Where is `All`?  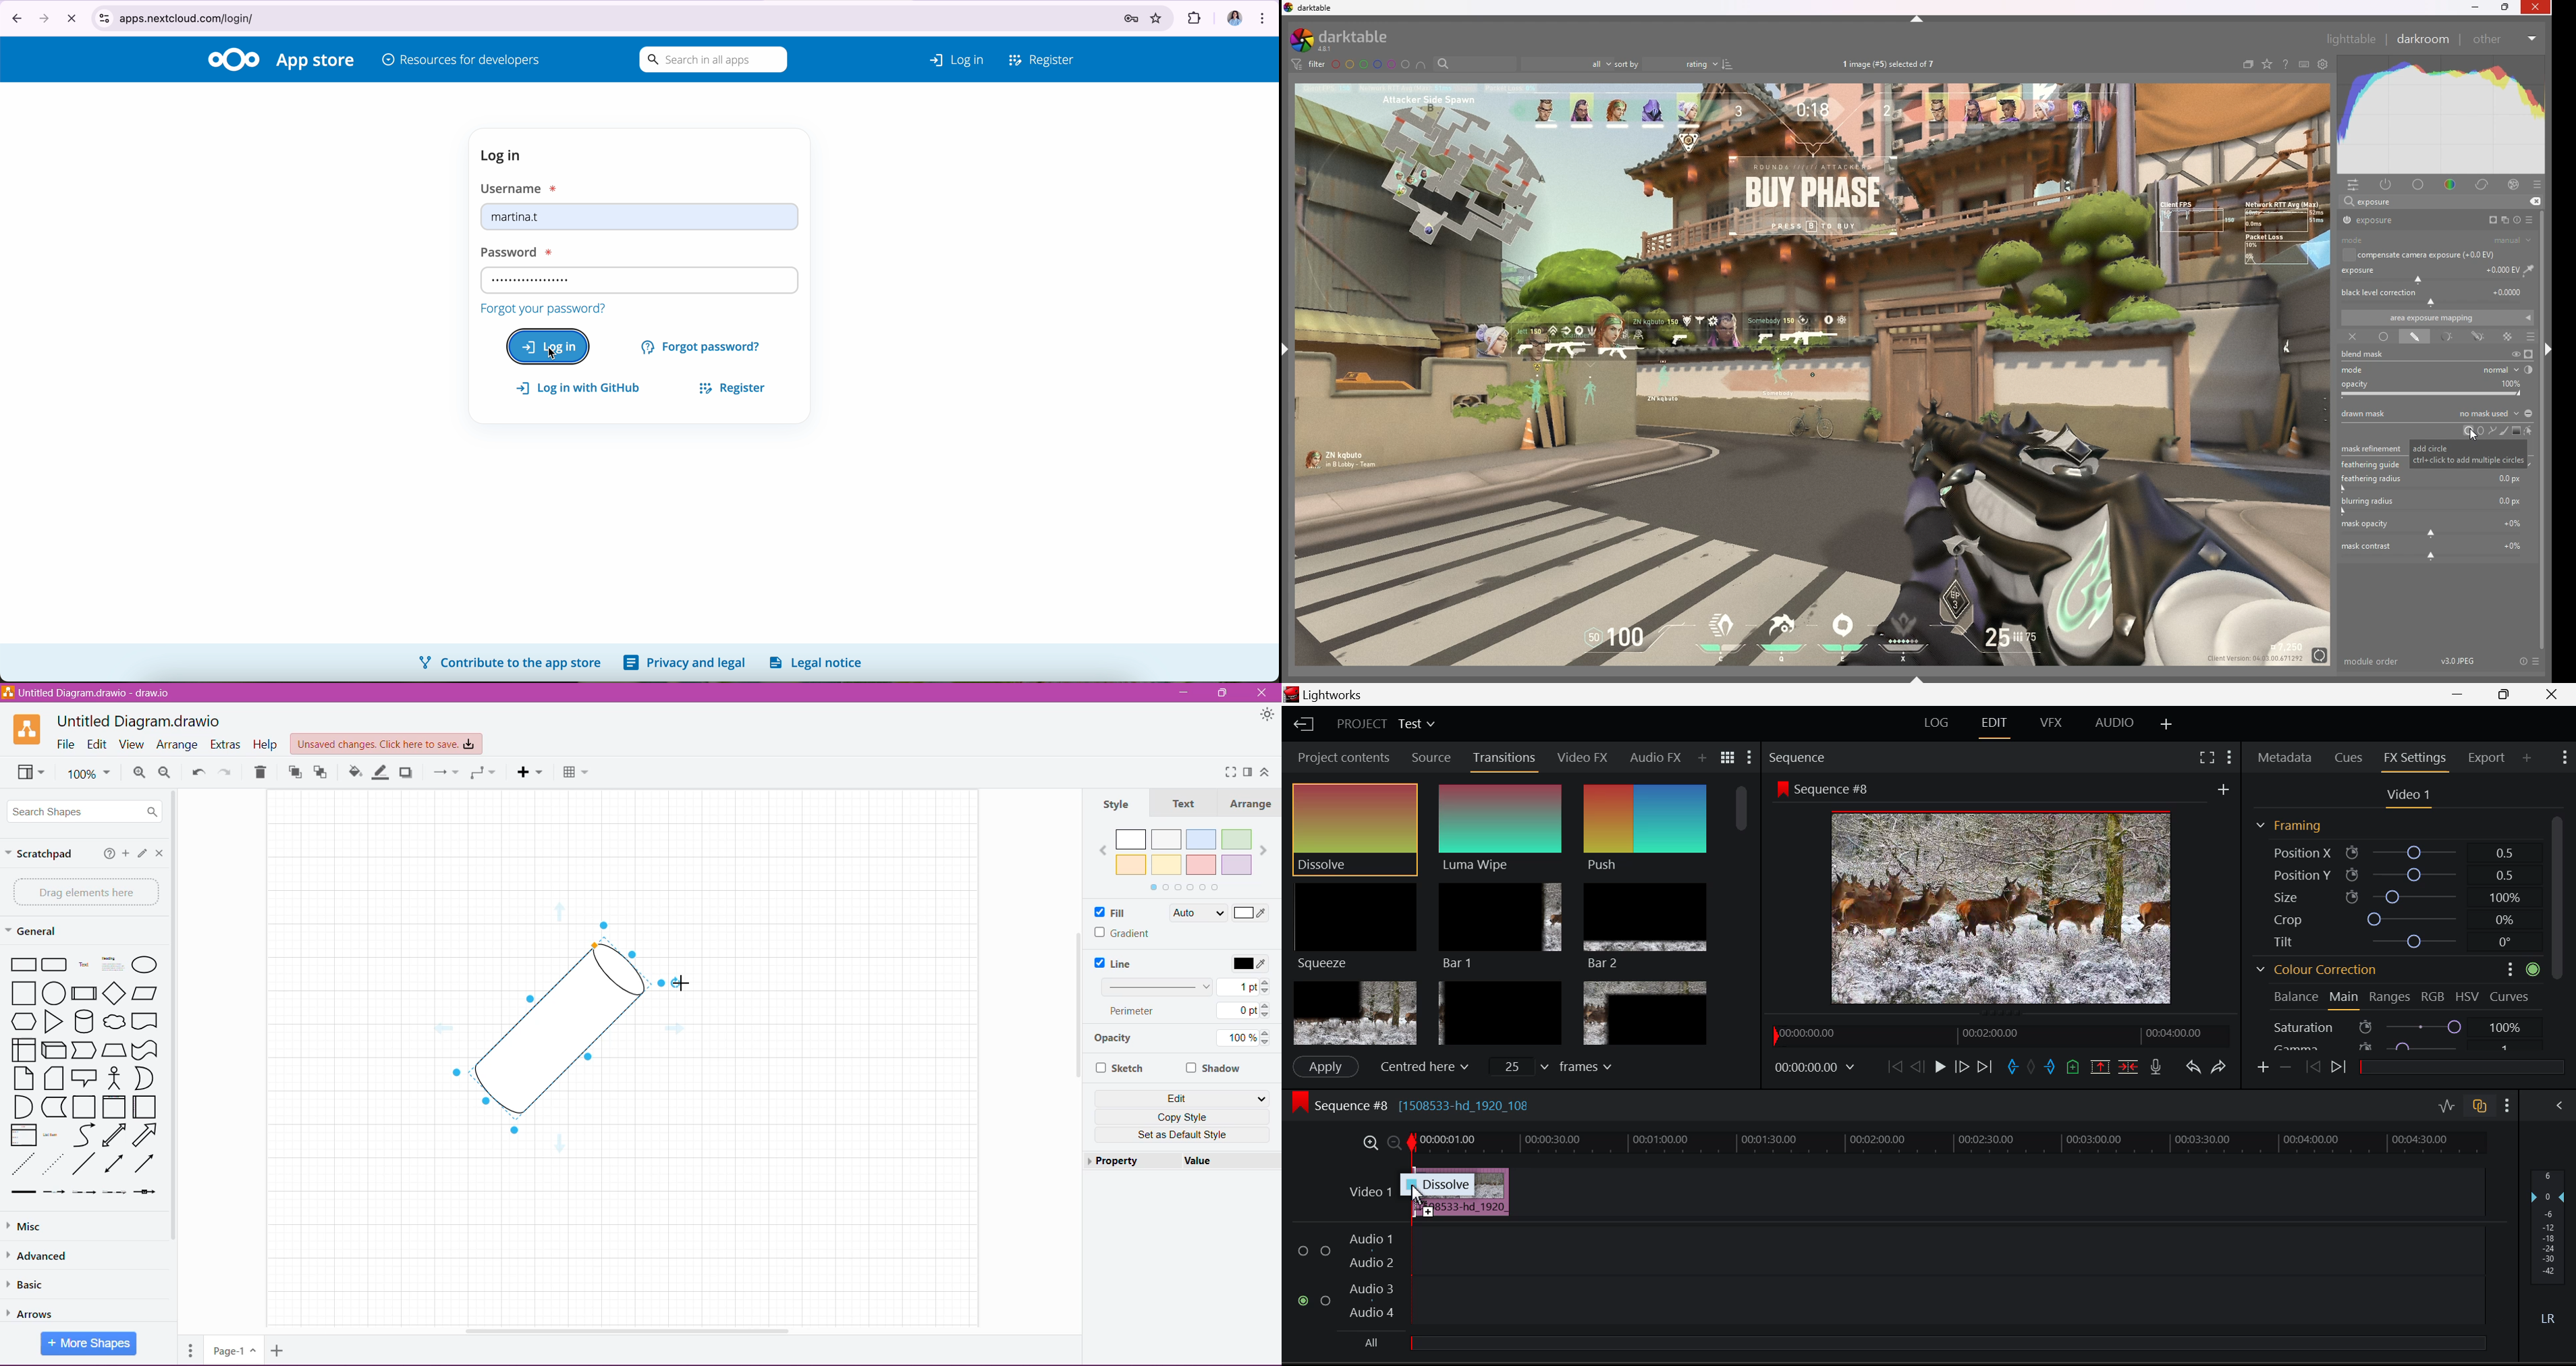
All is located at coordinates (1919, 1347).